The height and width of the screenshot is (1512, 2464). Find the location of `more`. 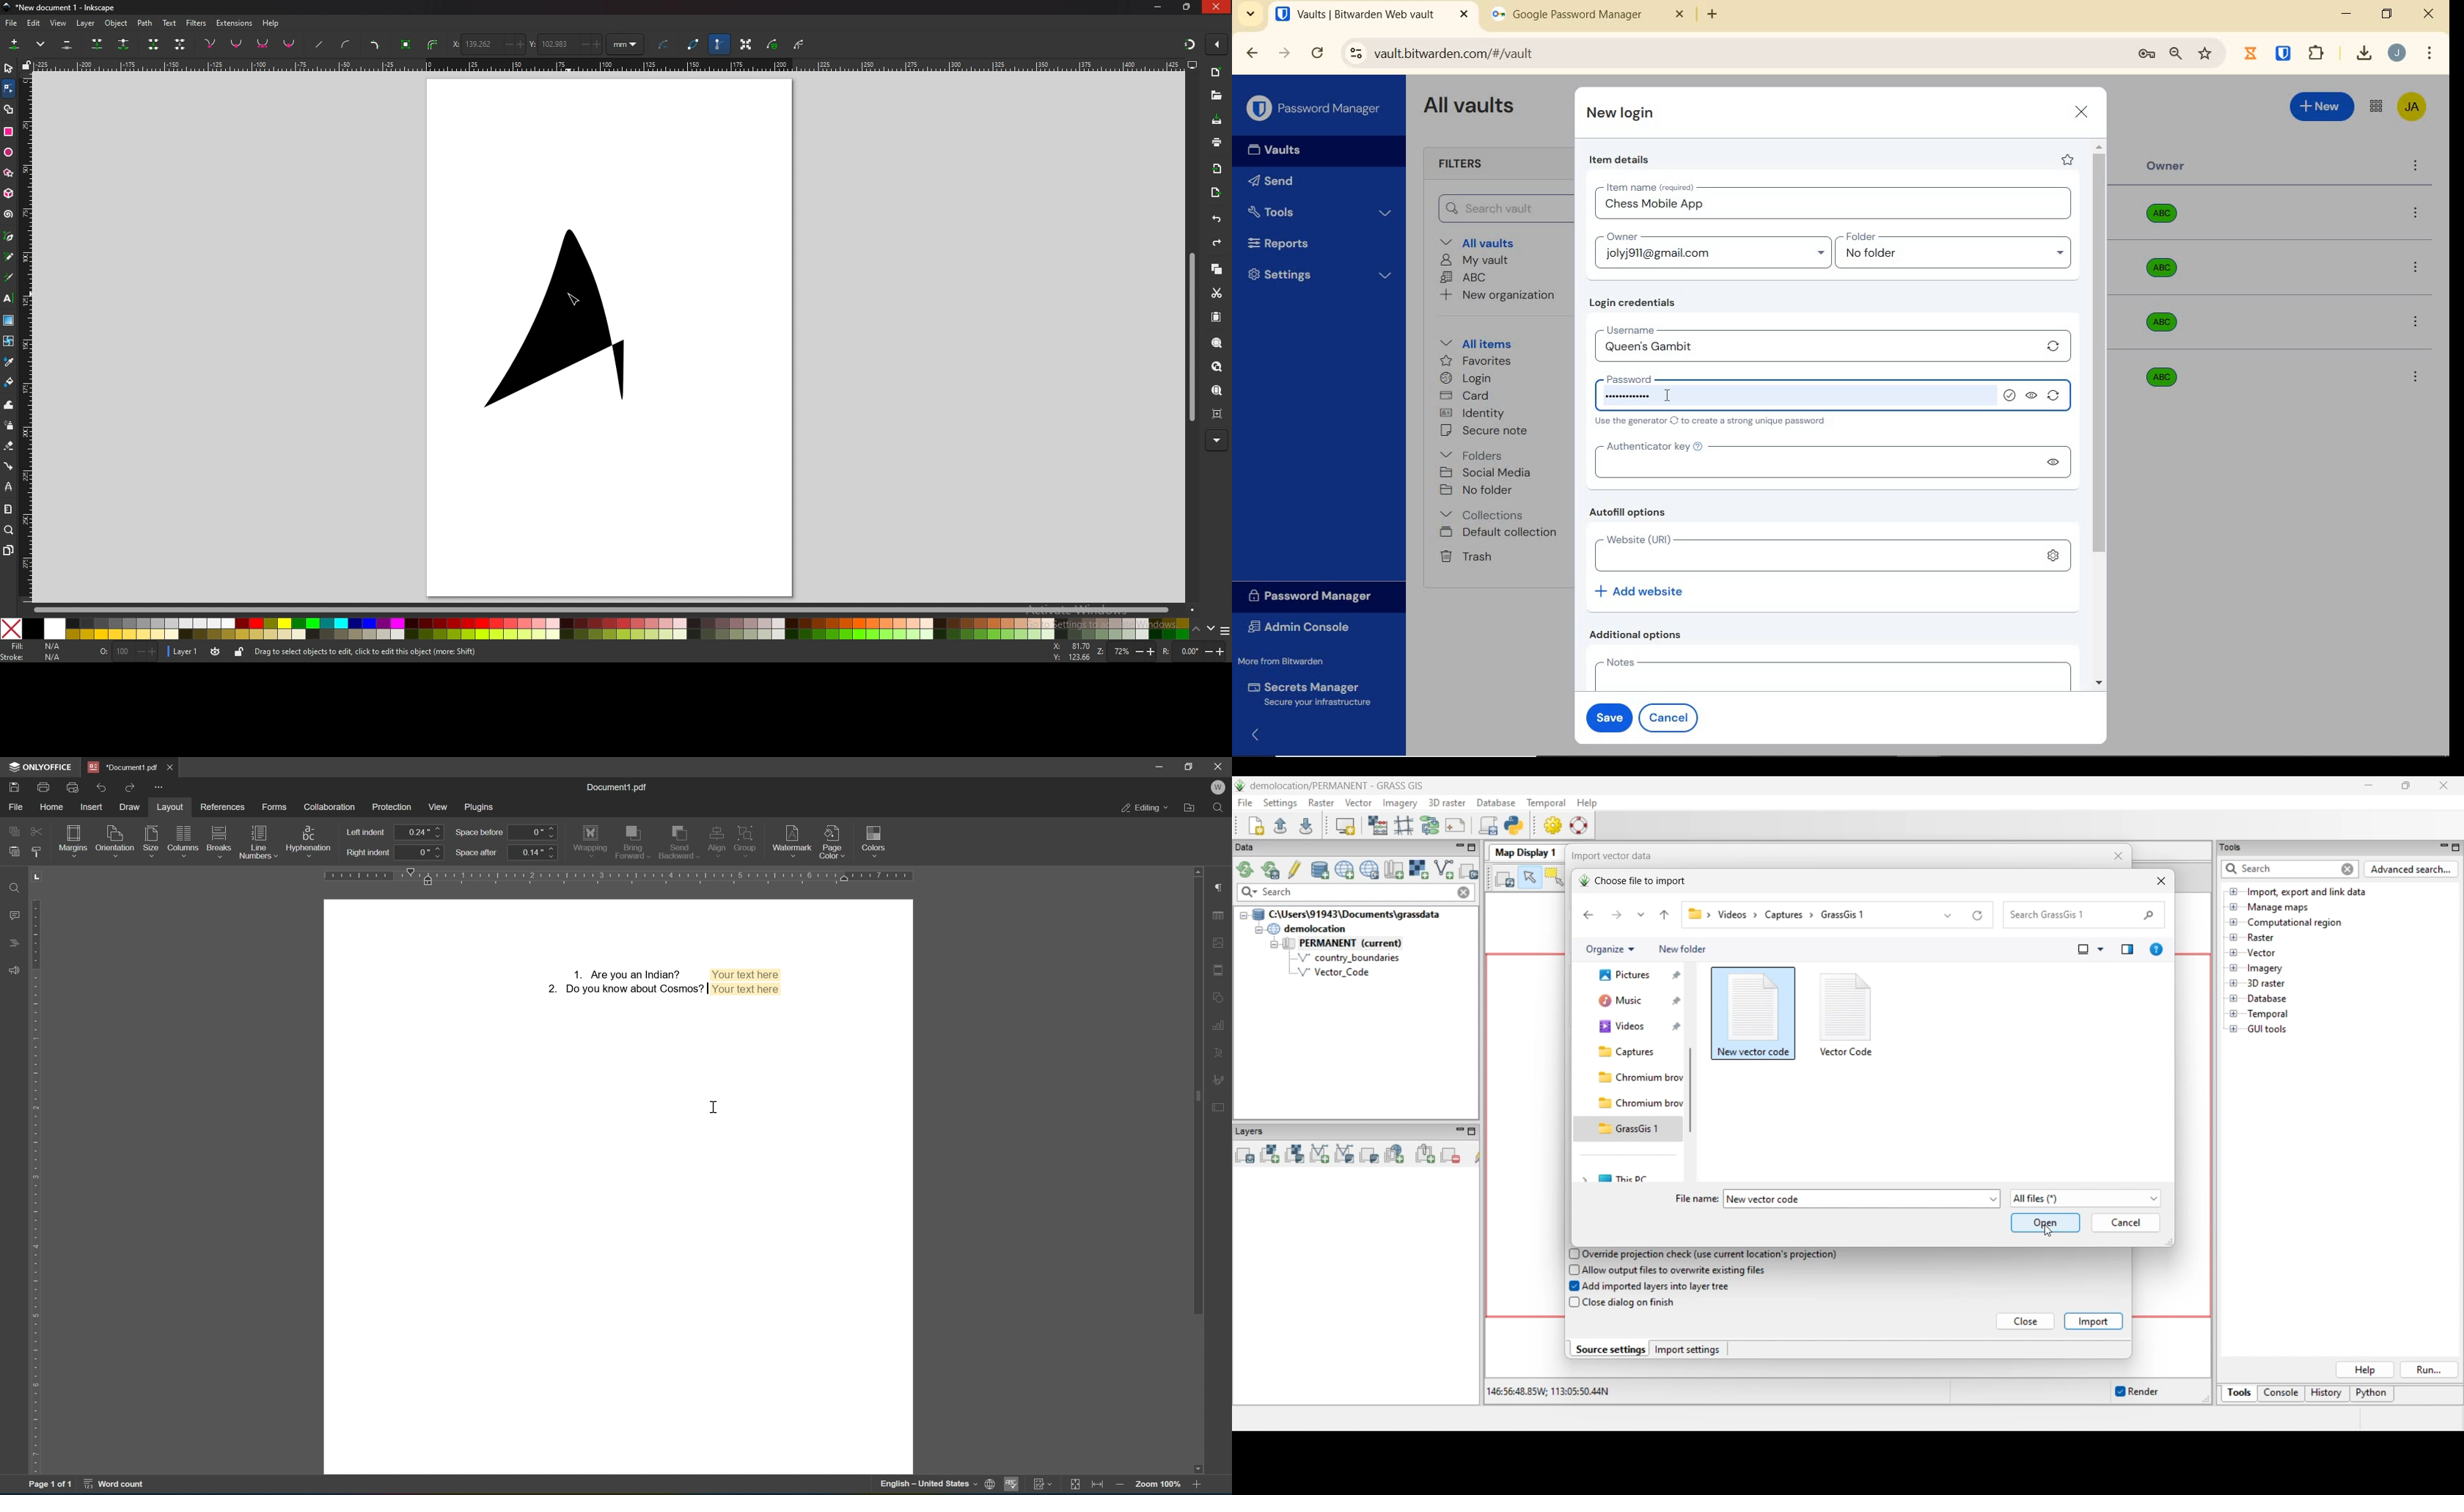

more is located at coordinates (1217, 440).